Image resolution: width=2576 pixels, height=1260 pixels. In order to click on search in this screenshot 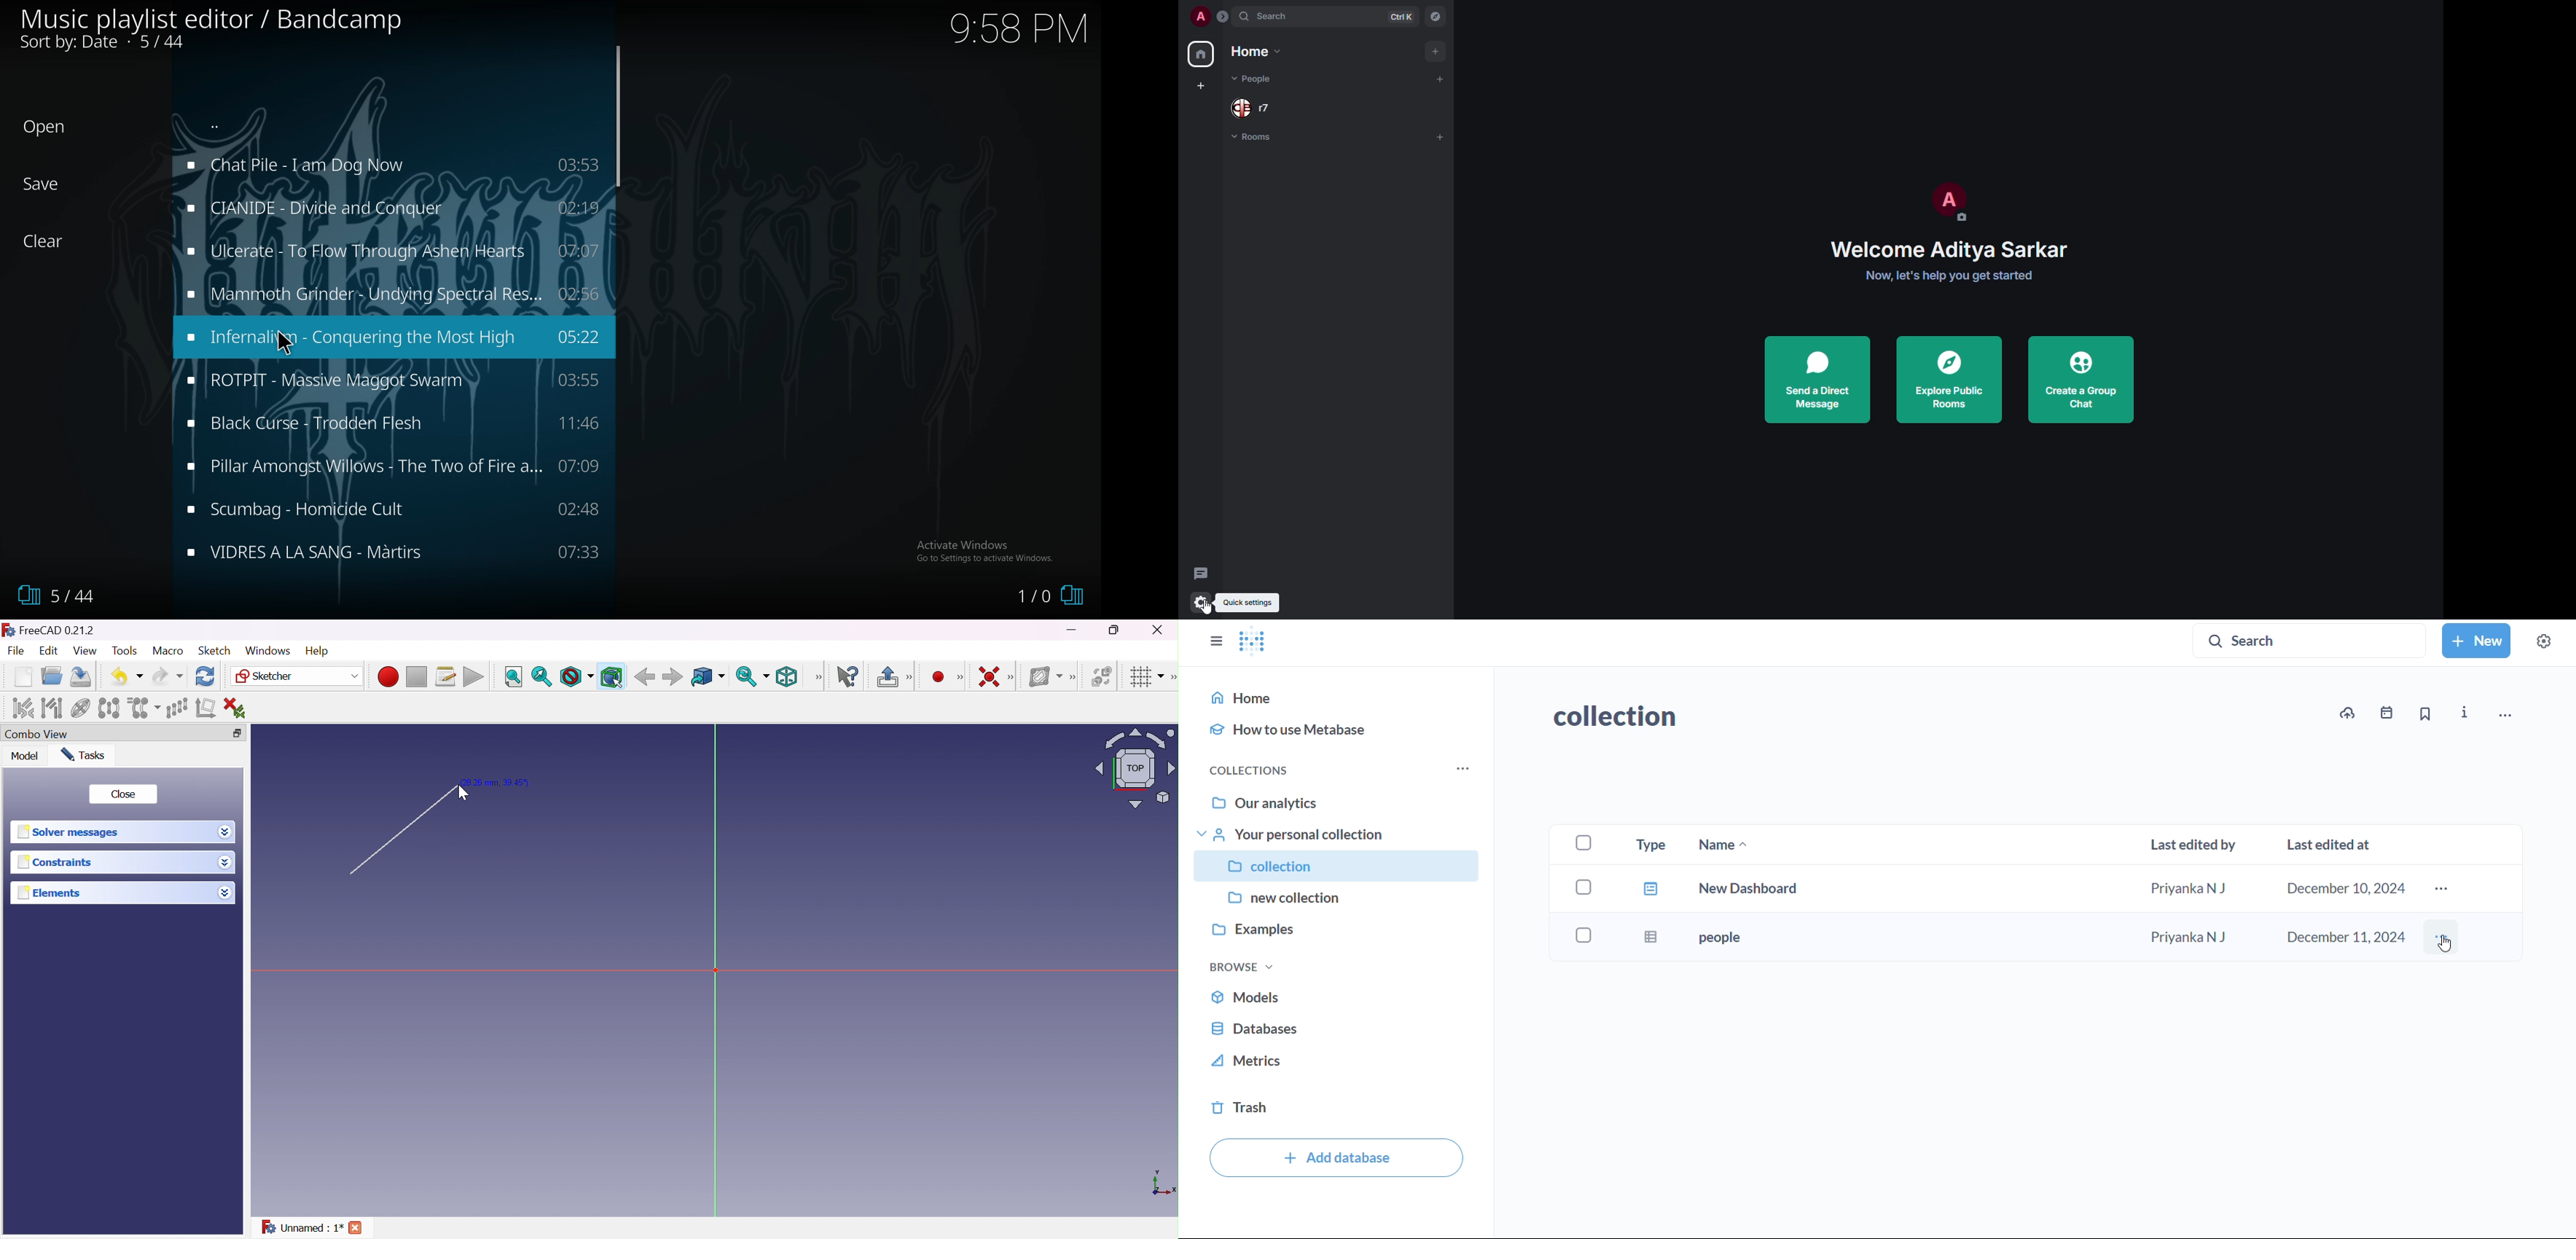, I will do `click(2312, 639)`.